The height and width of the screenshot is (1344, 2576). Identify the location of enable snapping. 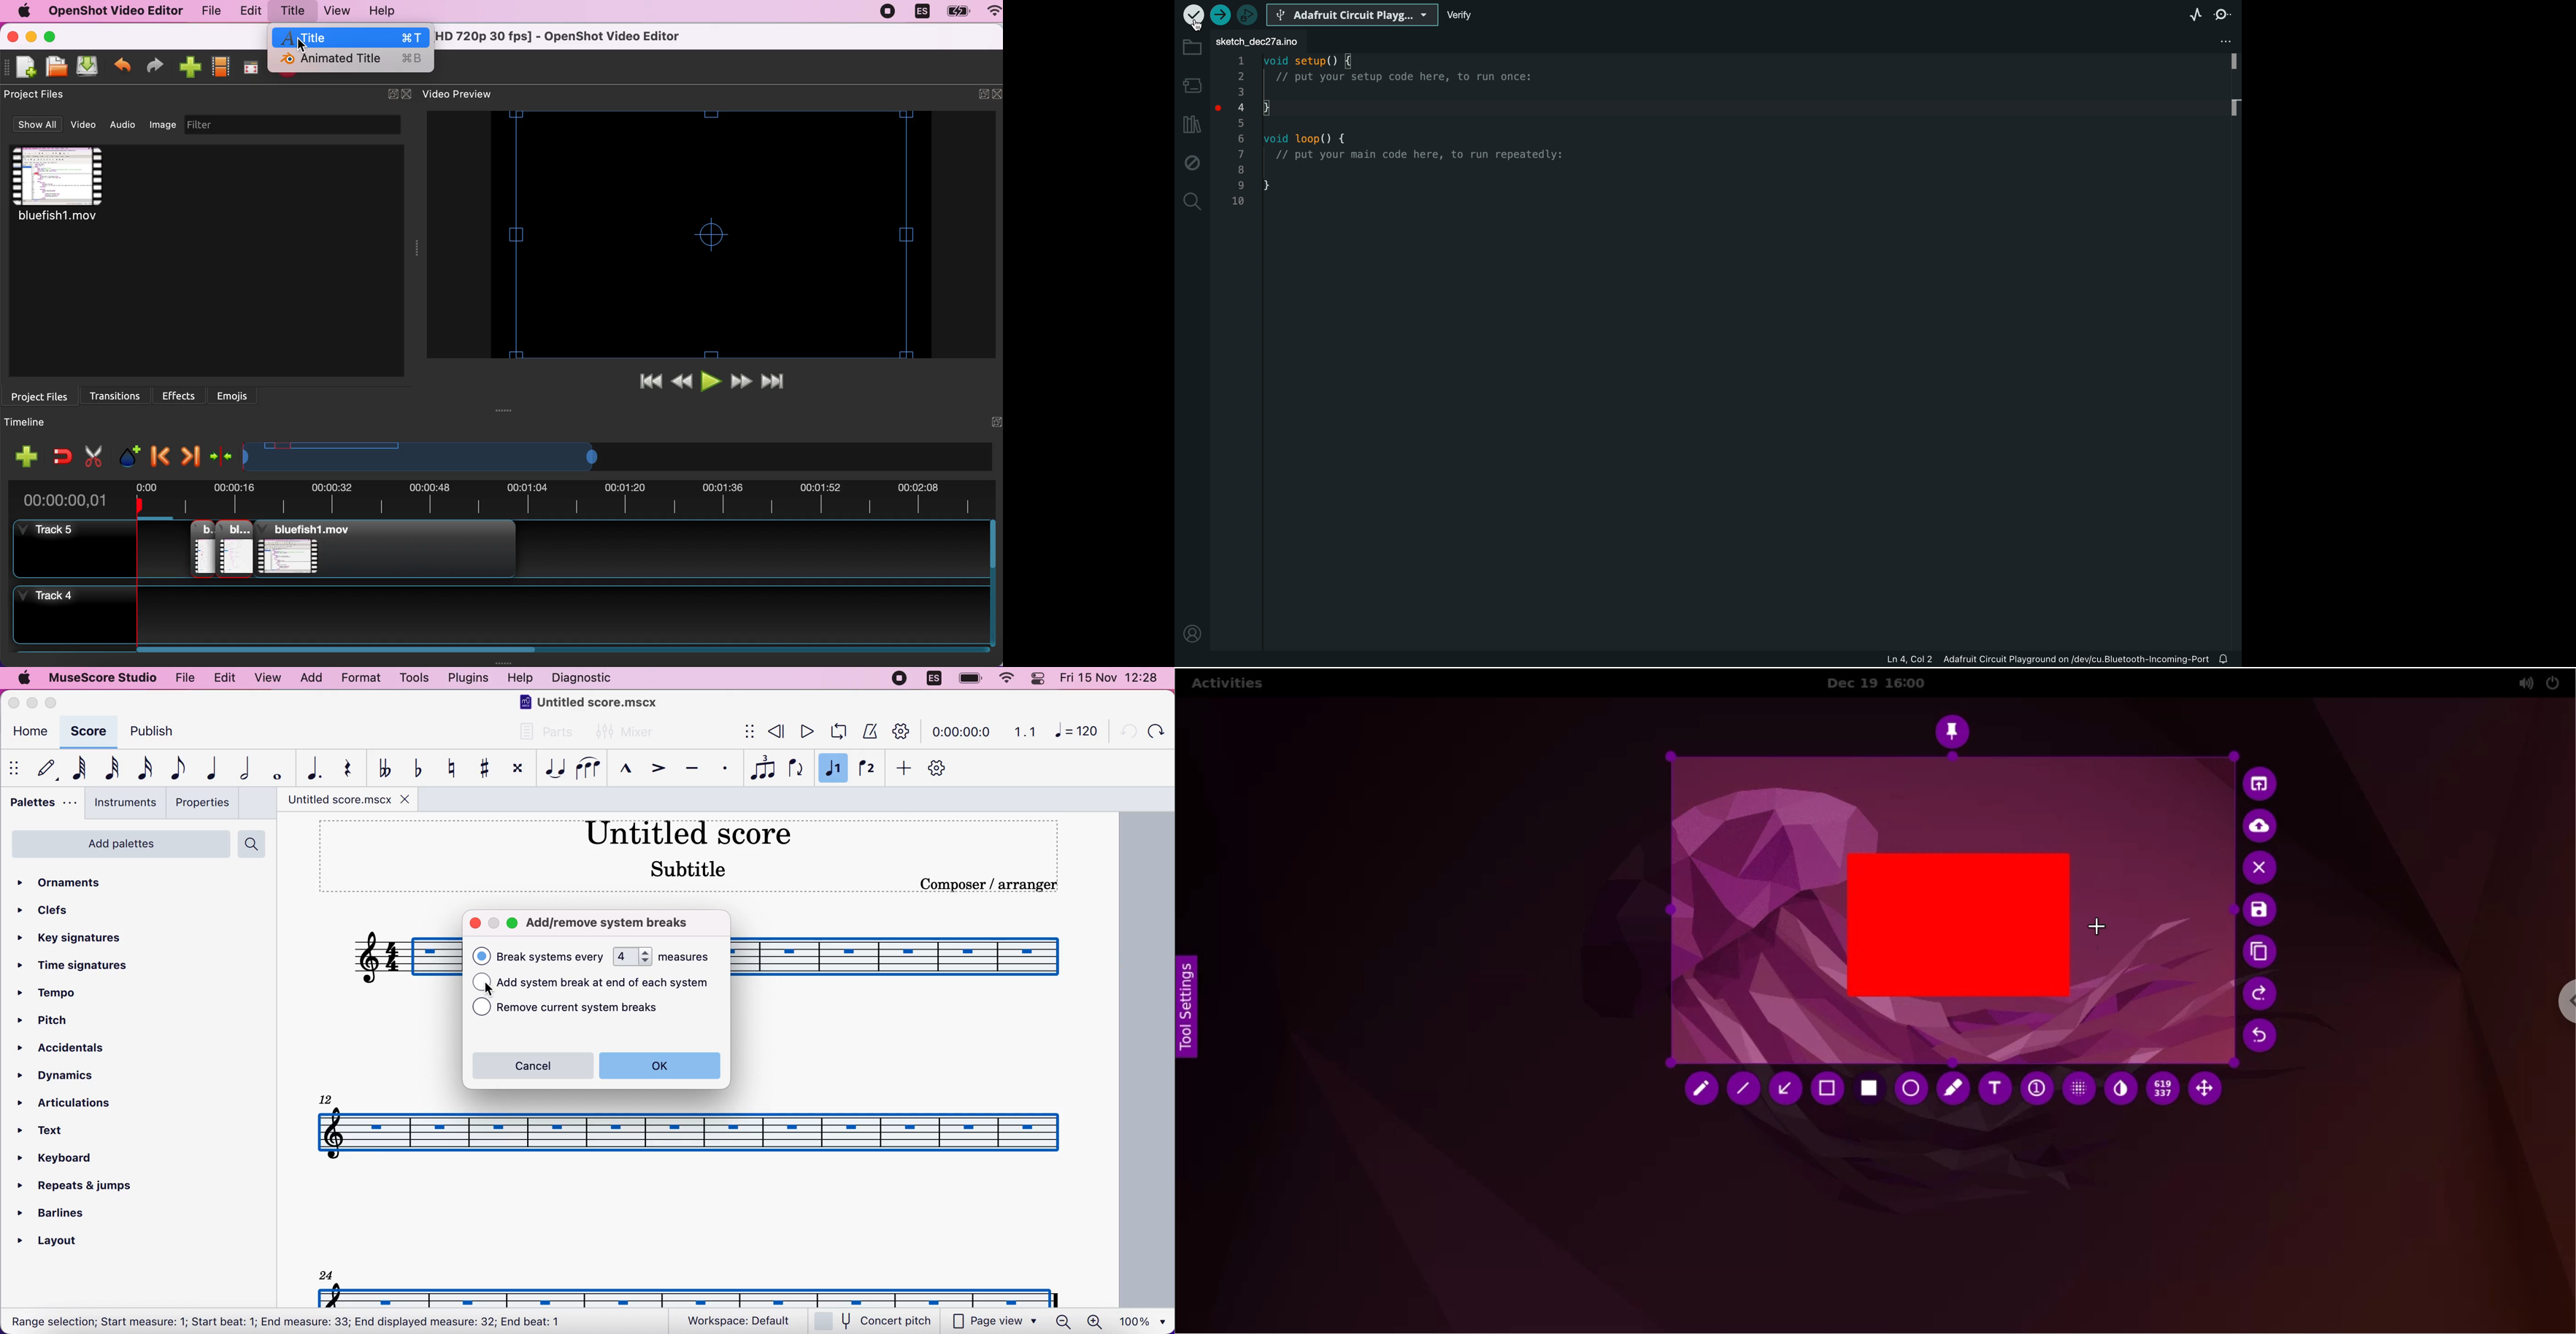
(62, 456).